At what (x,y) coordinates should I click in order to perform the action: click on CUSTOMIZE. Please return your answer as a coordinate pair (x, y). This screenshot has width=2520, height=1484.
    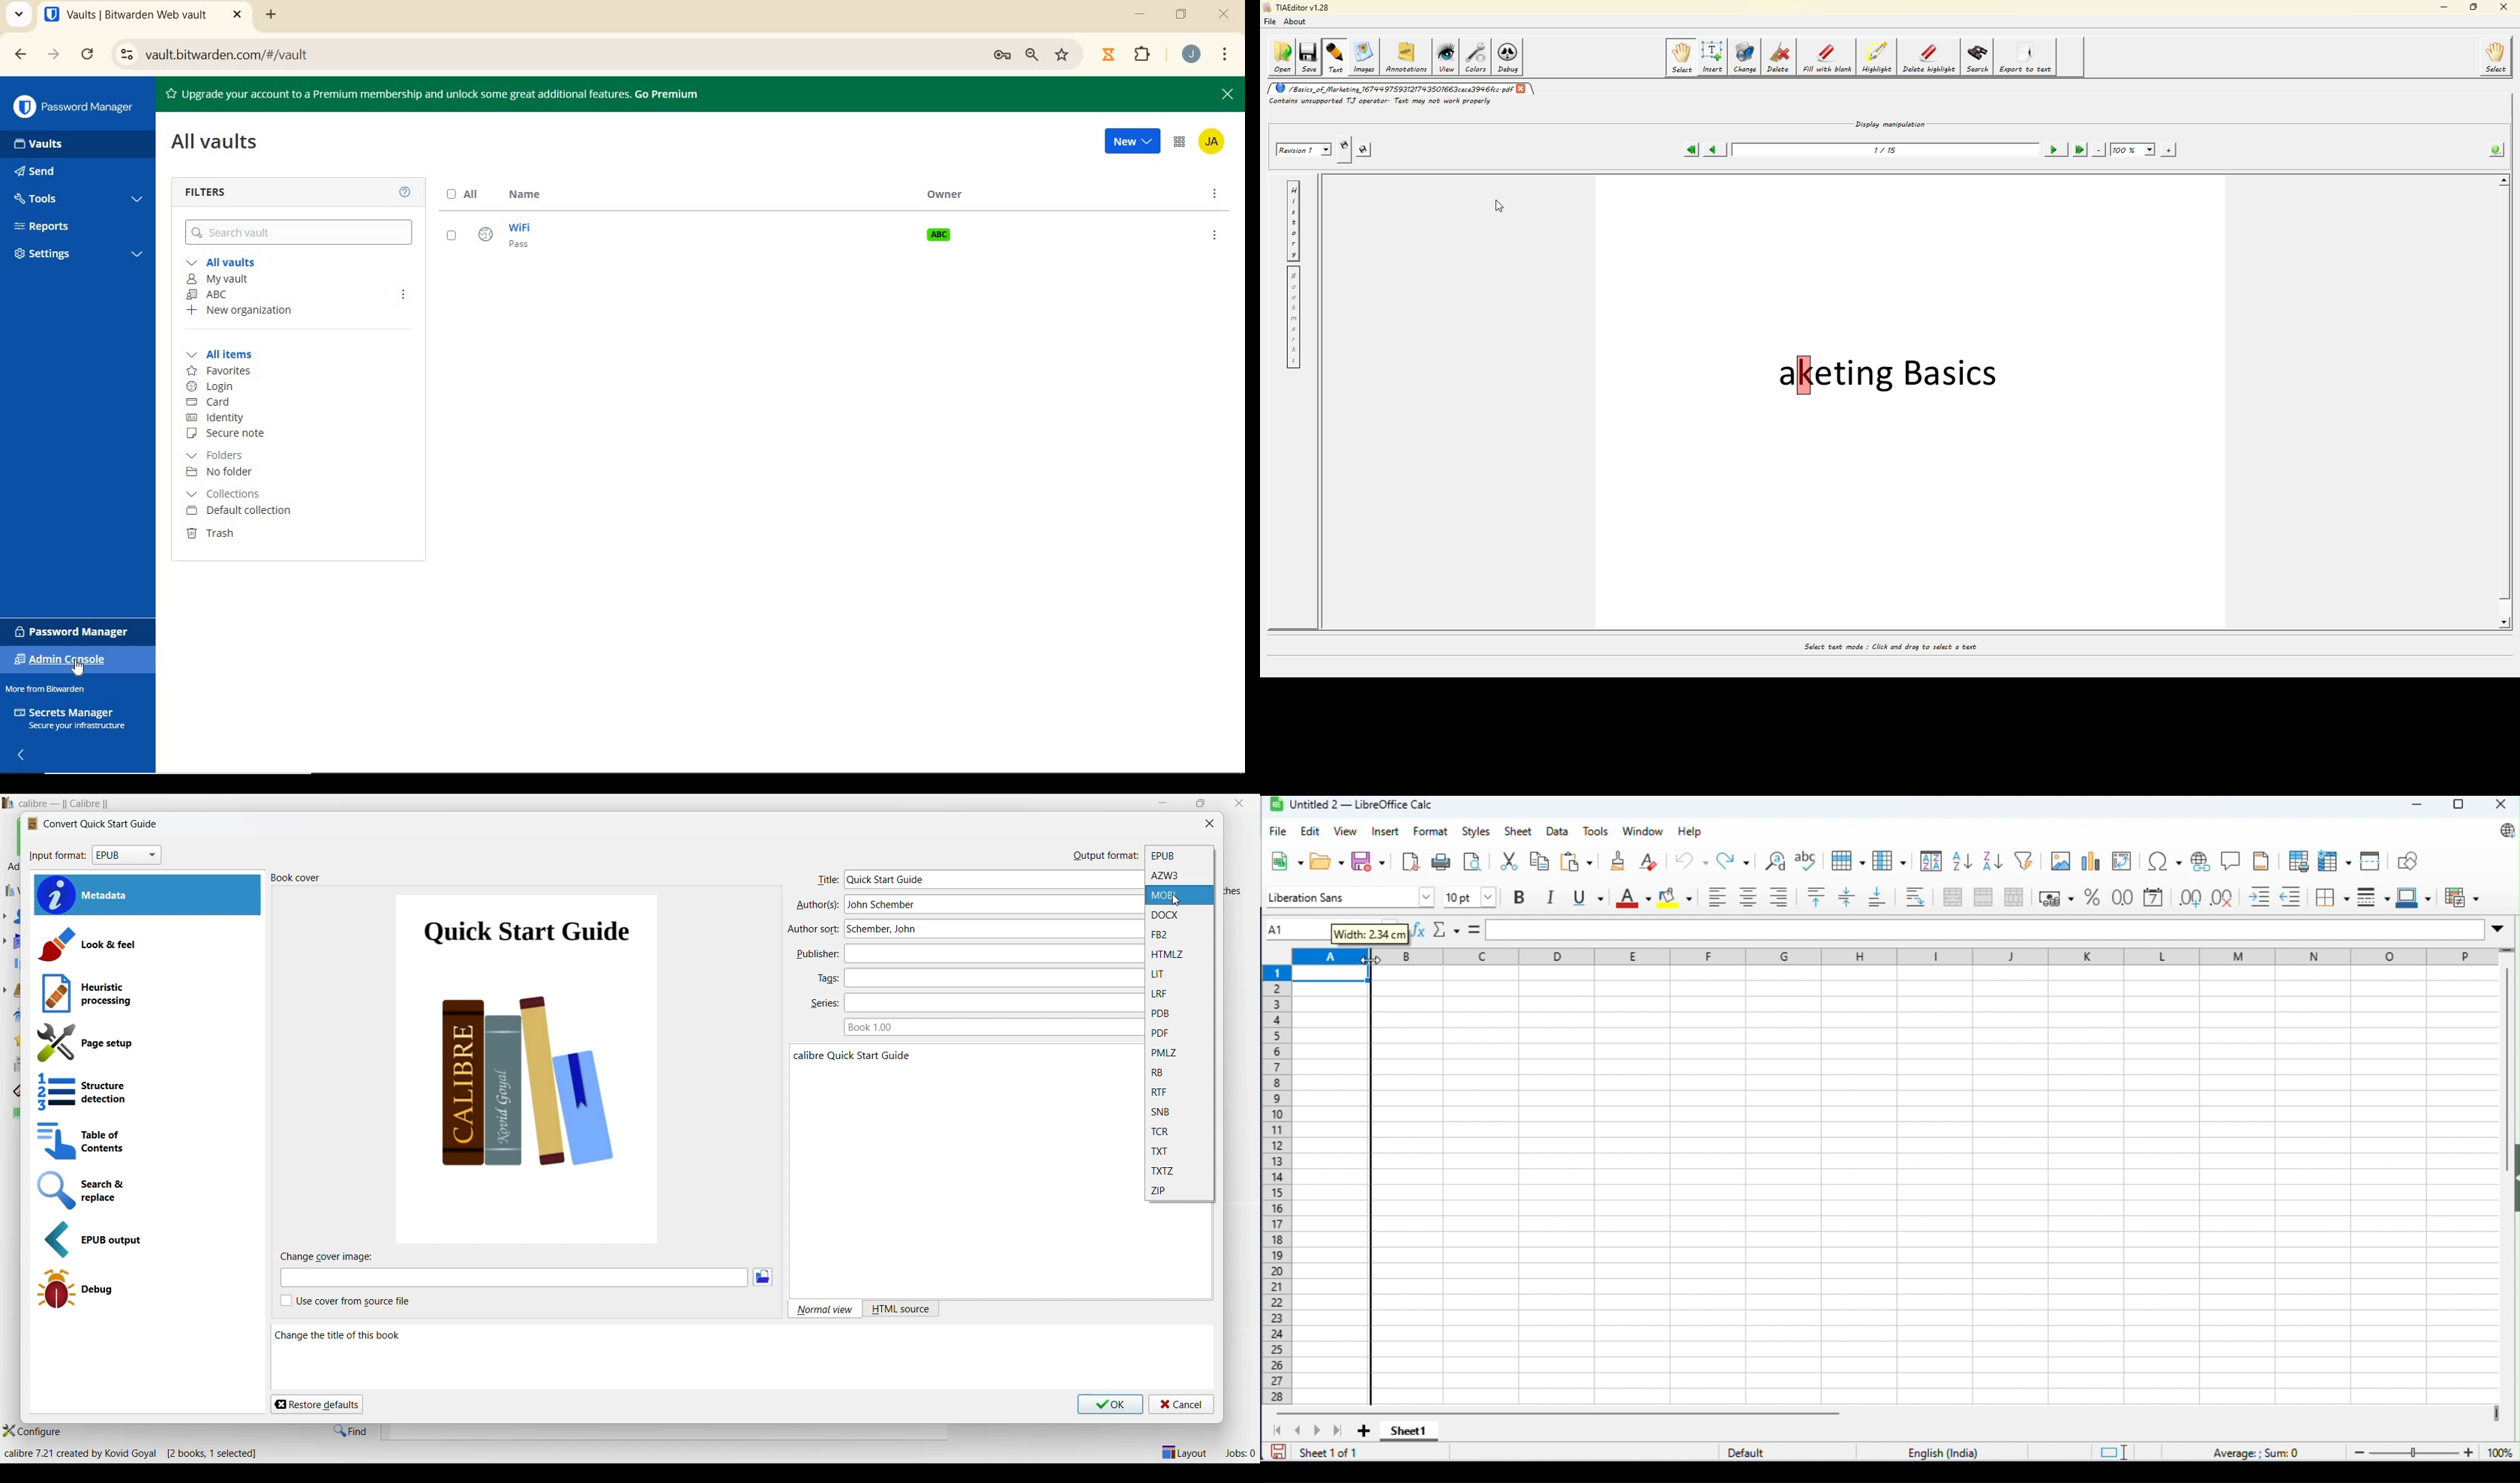
    Looking at the image, I should click on (1226, 54).